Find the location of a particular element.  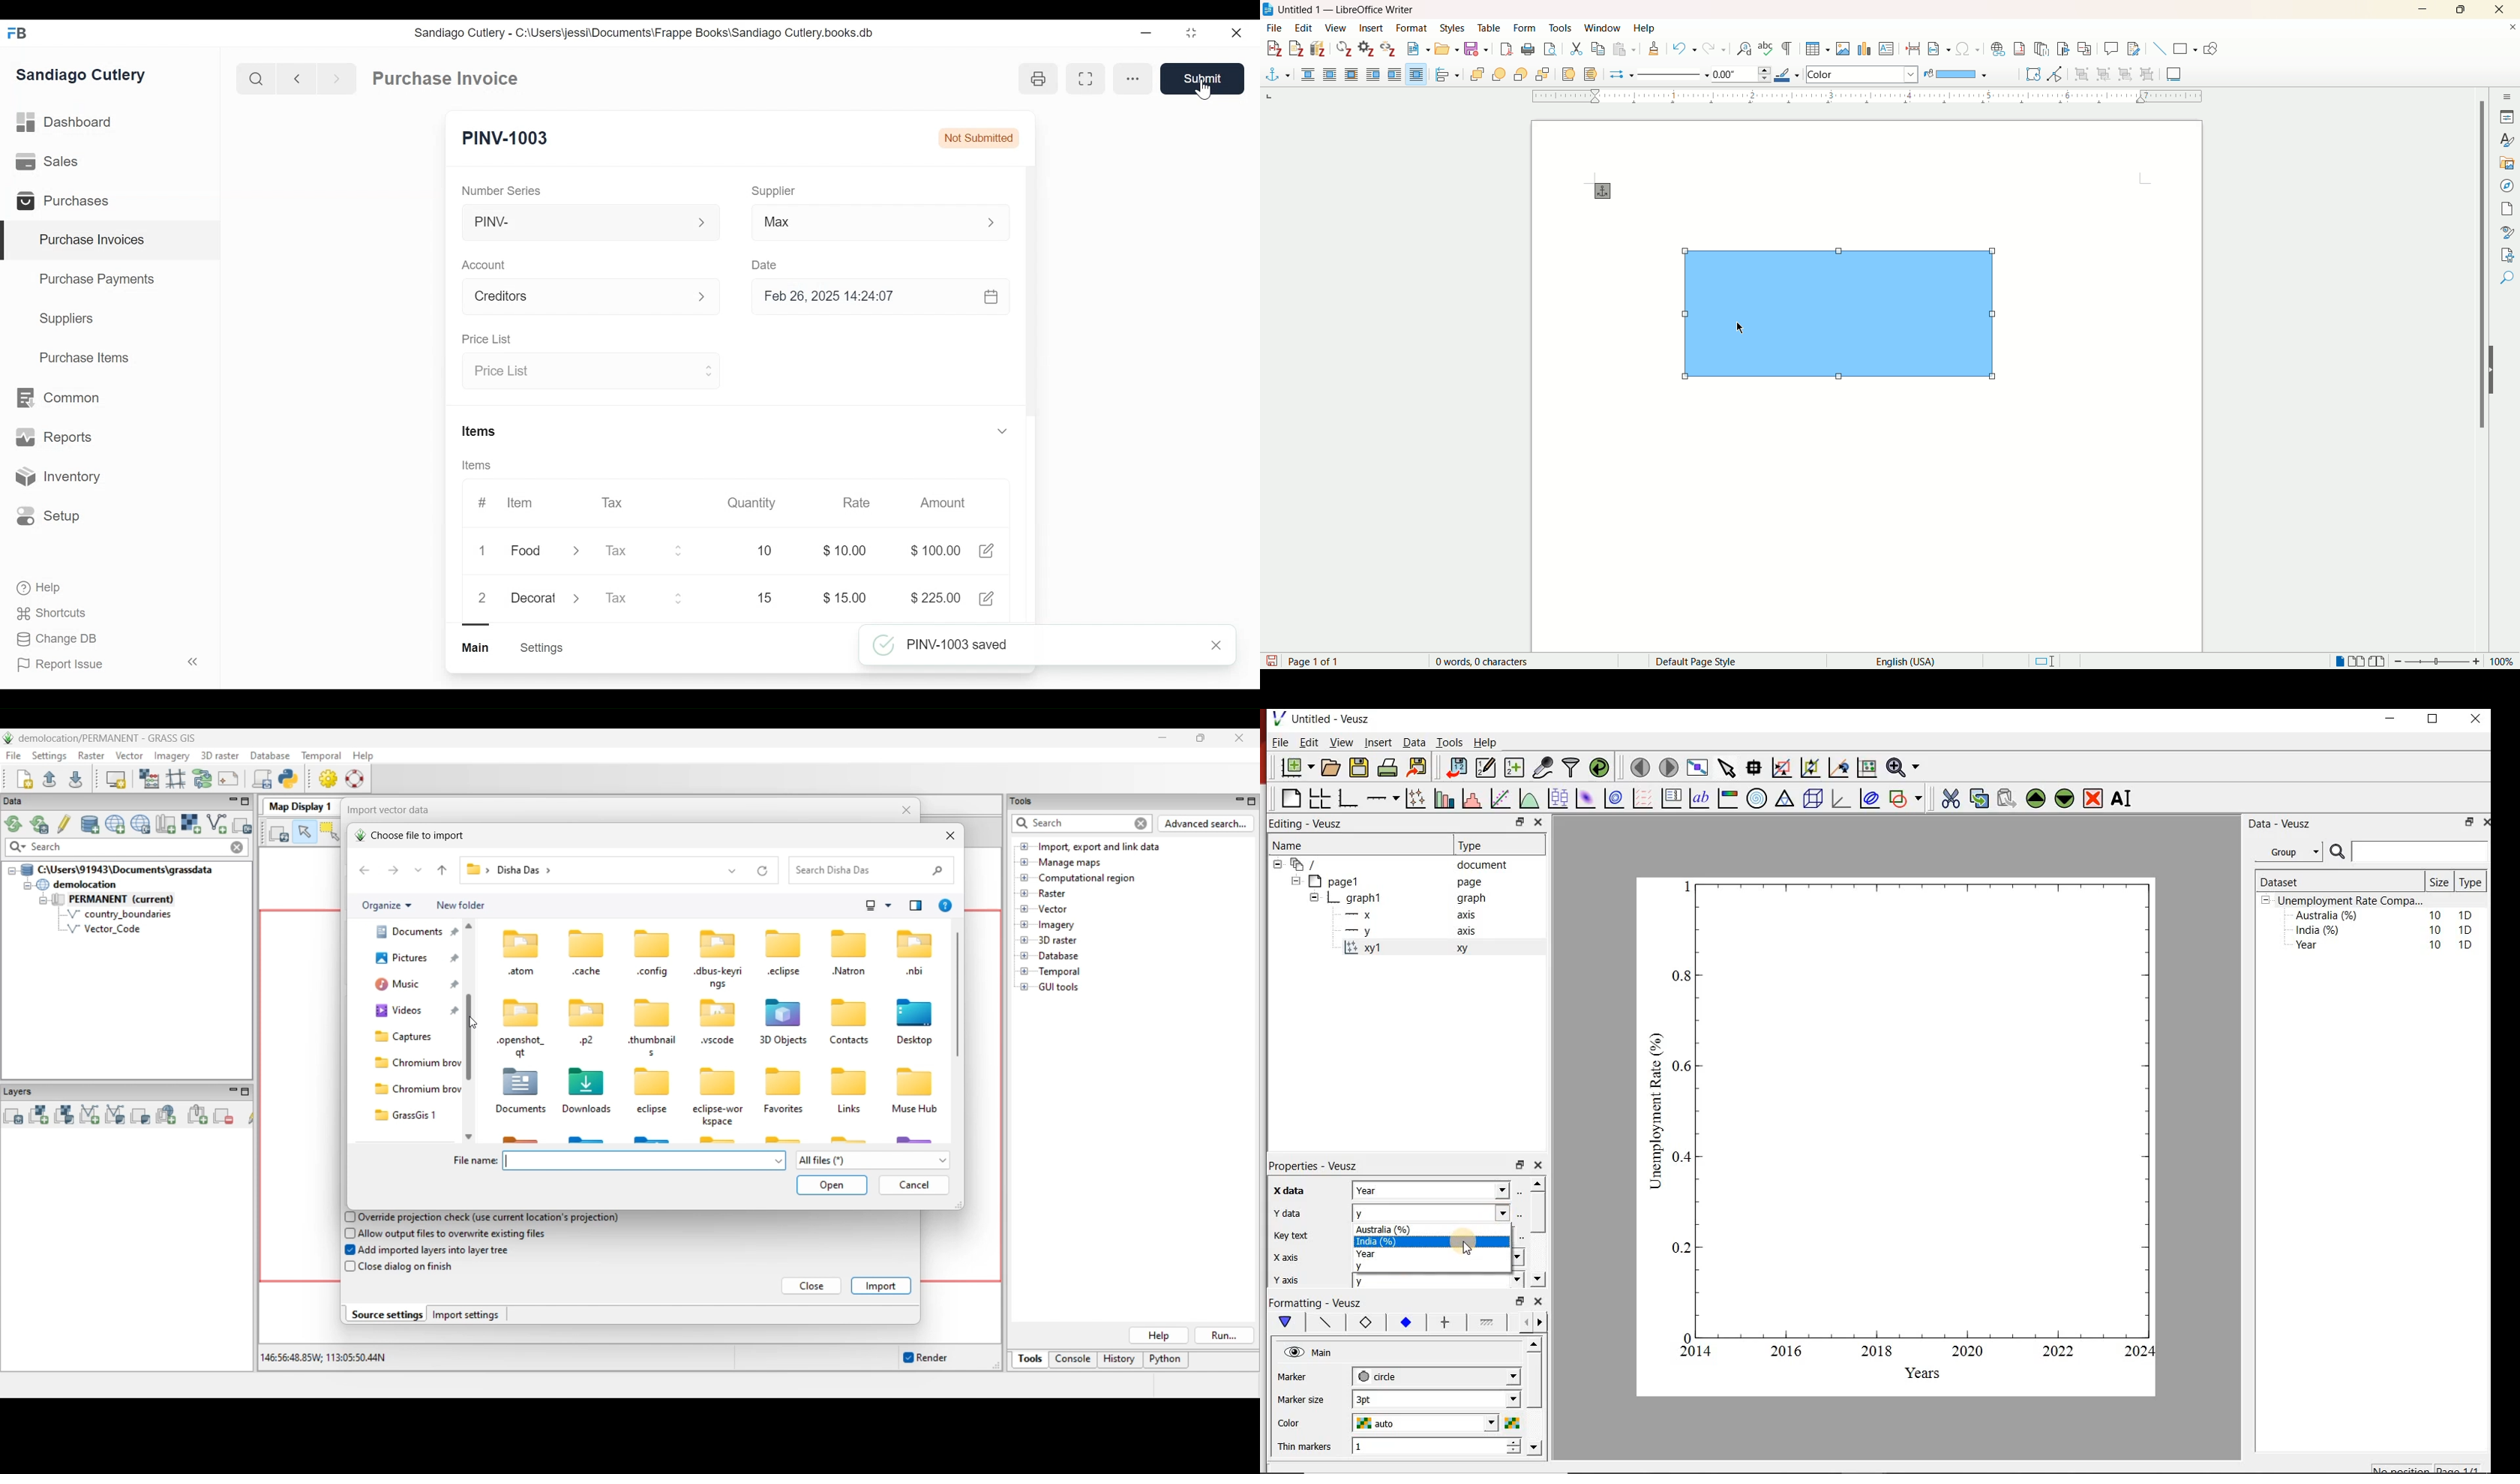

Year is located at coordinates (1434, 1190).